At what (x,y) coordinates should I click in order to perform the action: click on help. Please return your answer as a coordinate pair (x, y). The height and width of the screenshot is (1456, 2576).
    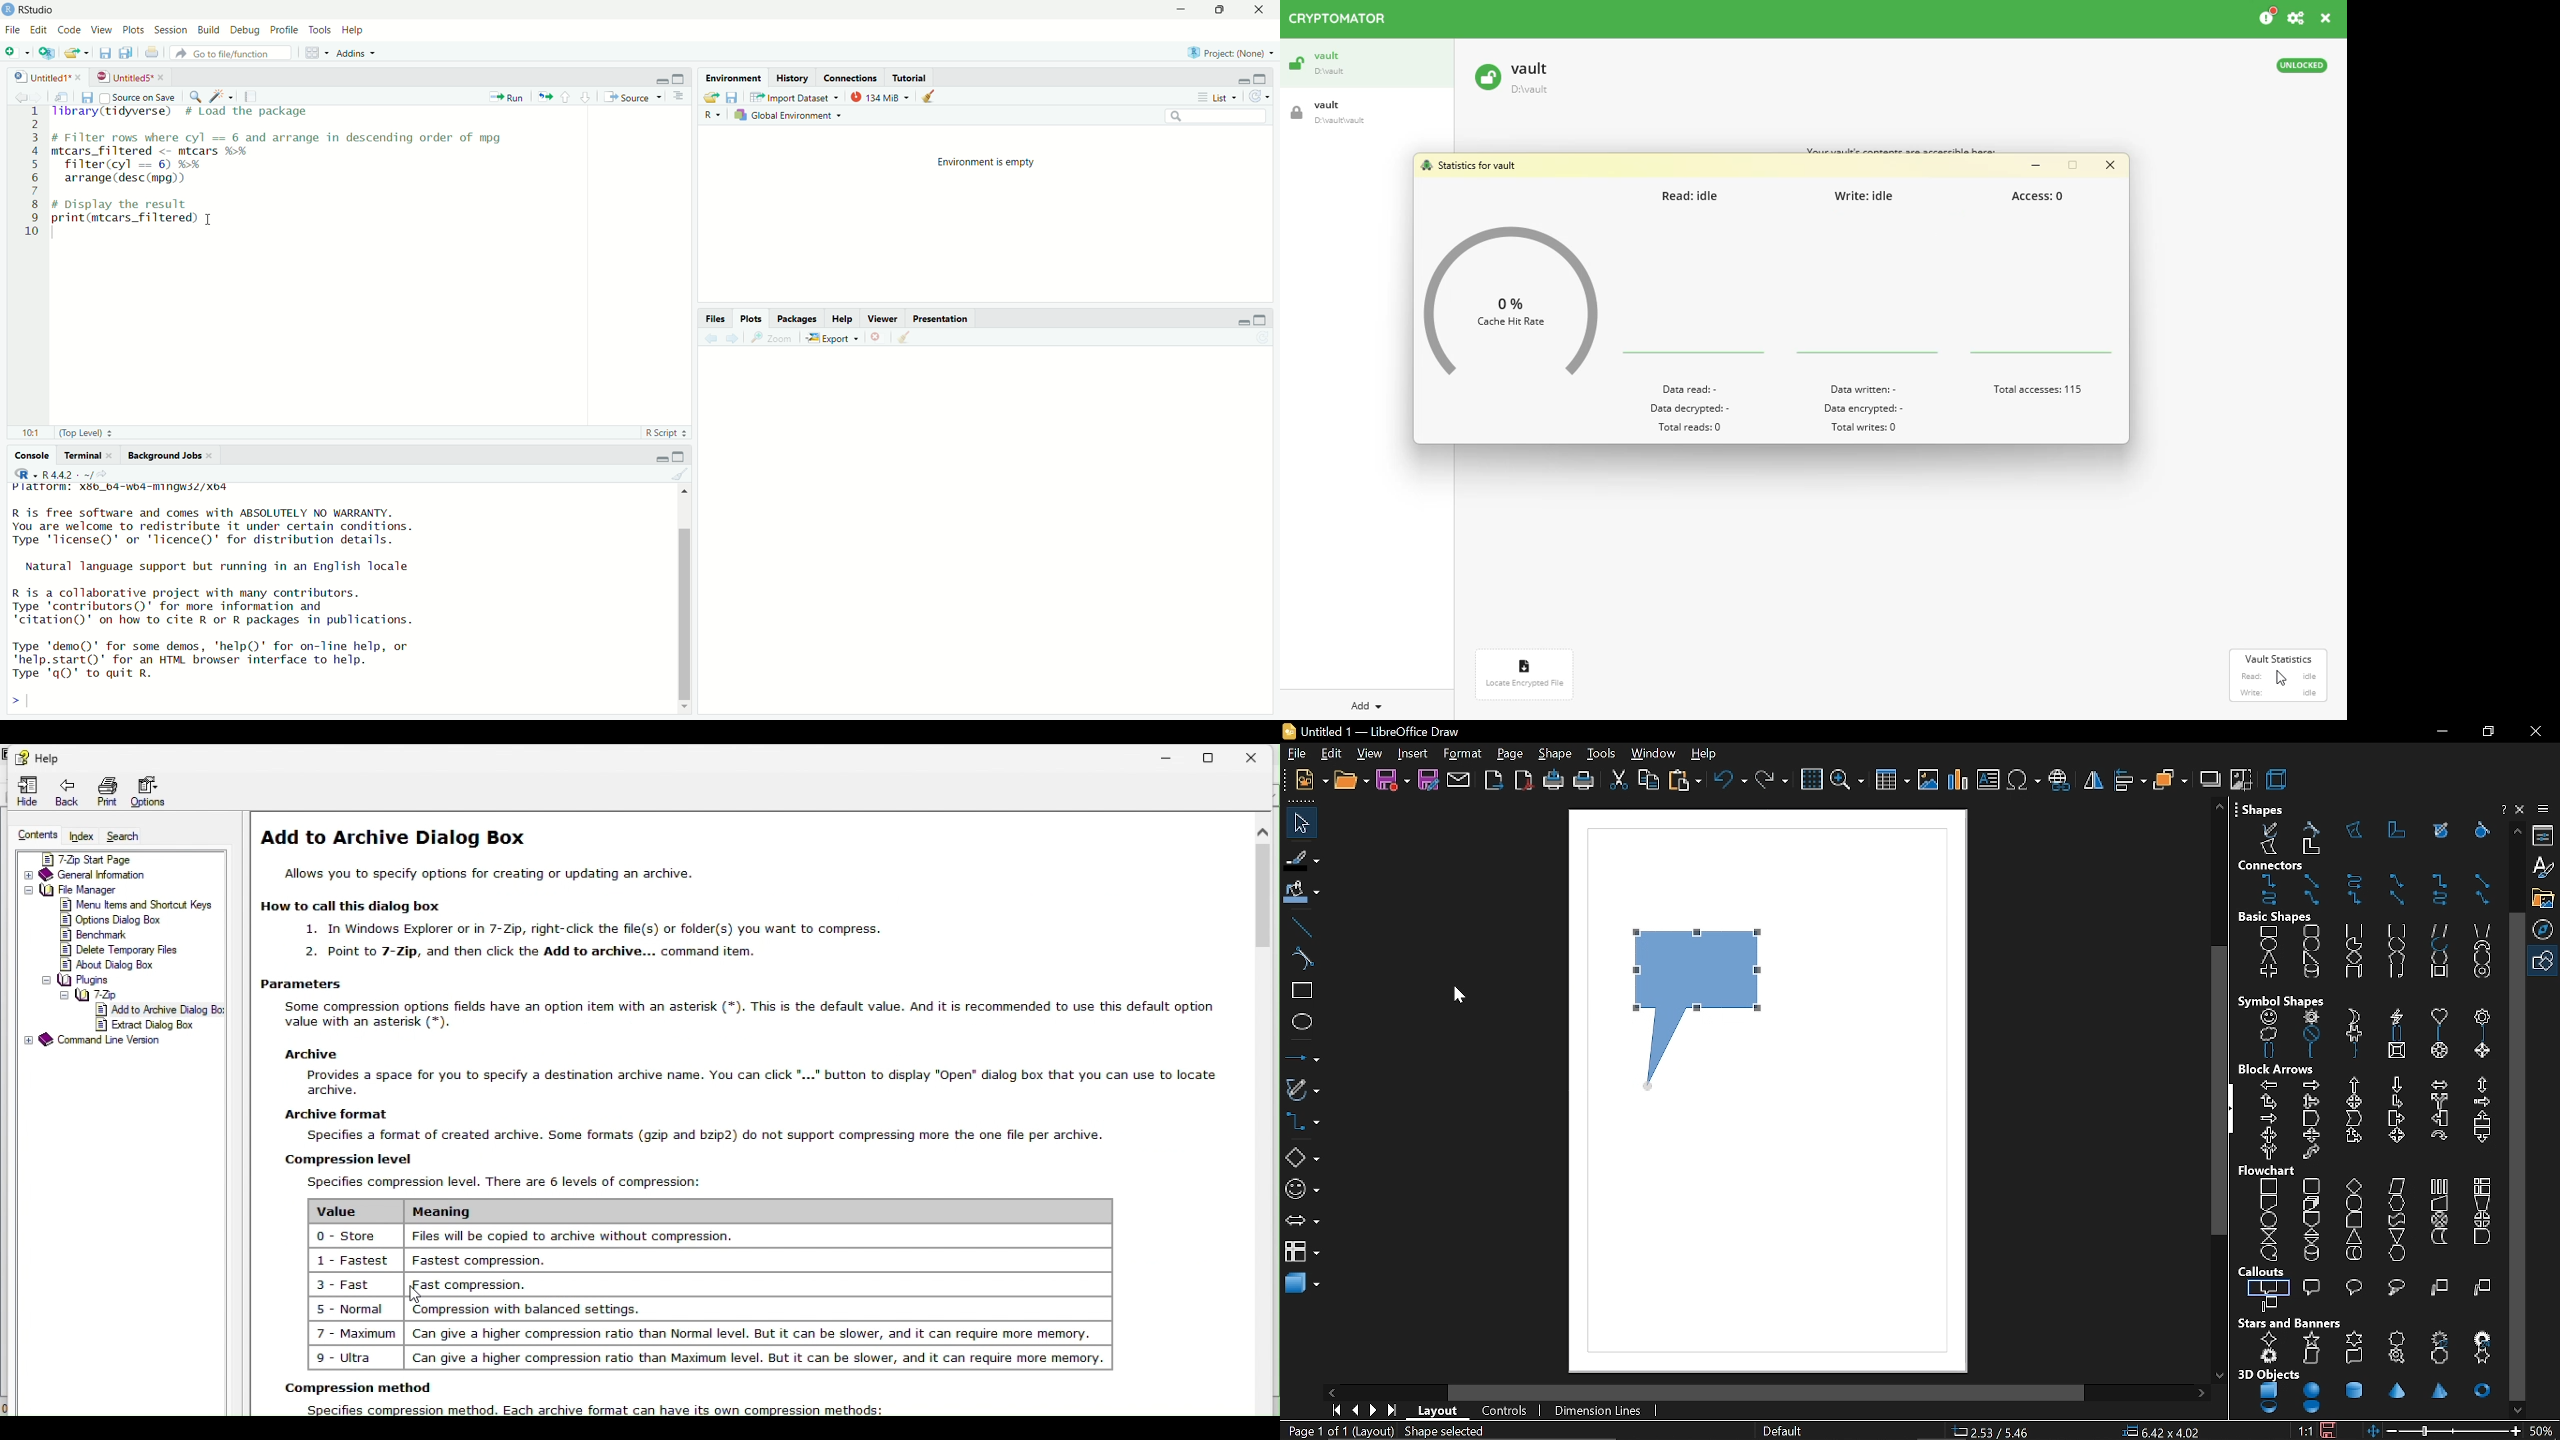
    Looking at the image, I should click on (1709, 755).